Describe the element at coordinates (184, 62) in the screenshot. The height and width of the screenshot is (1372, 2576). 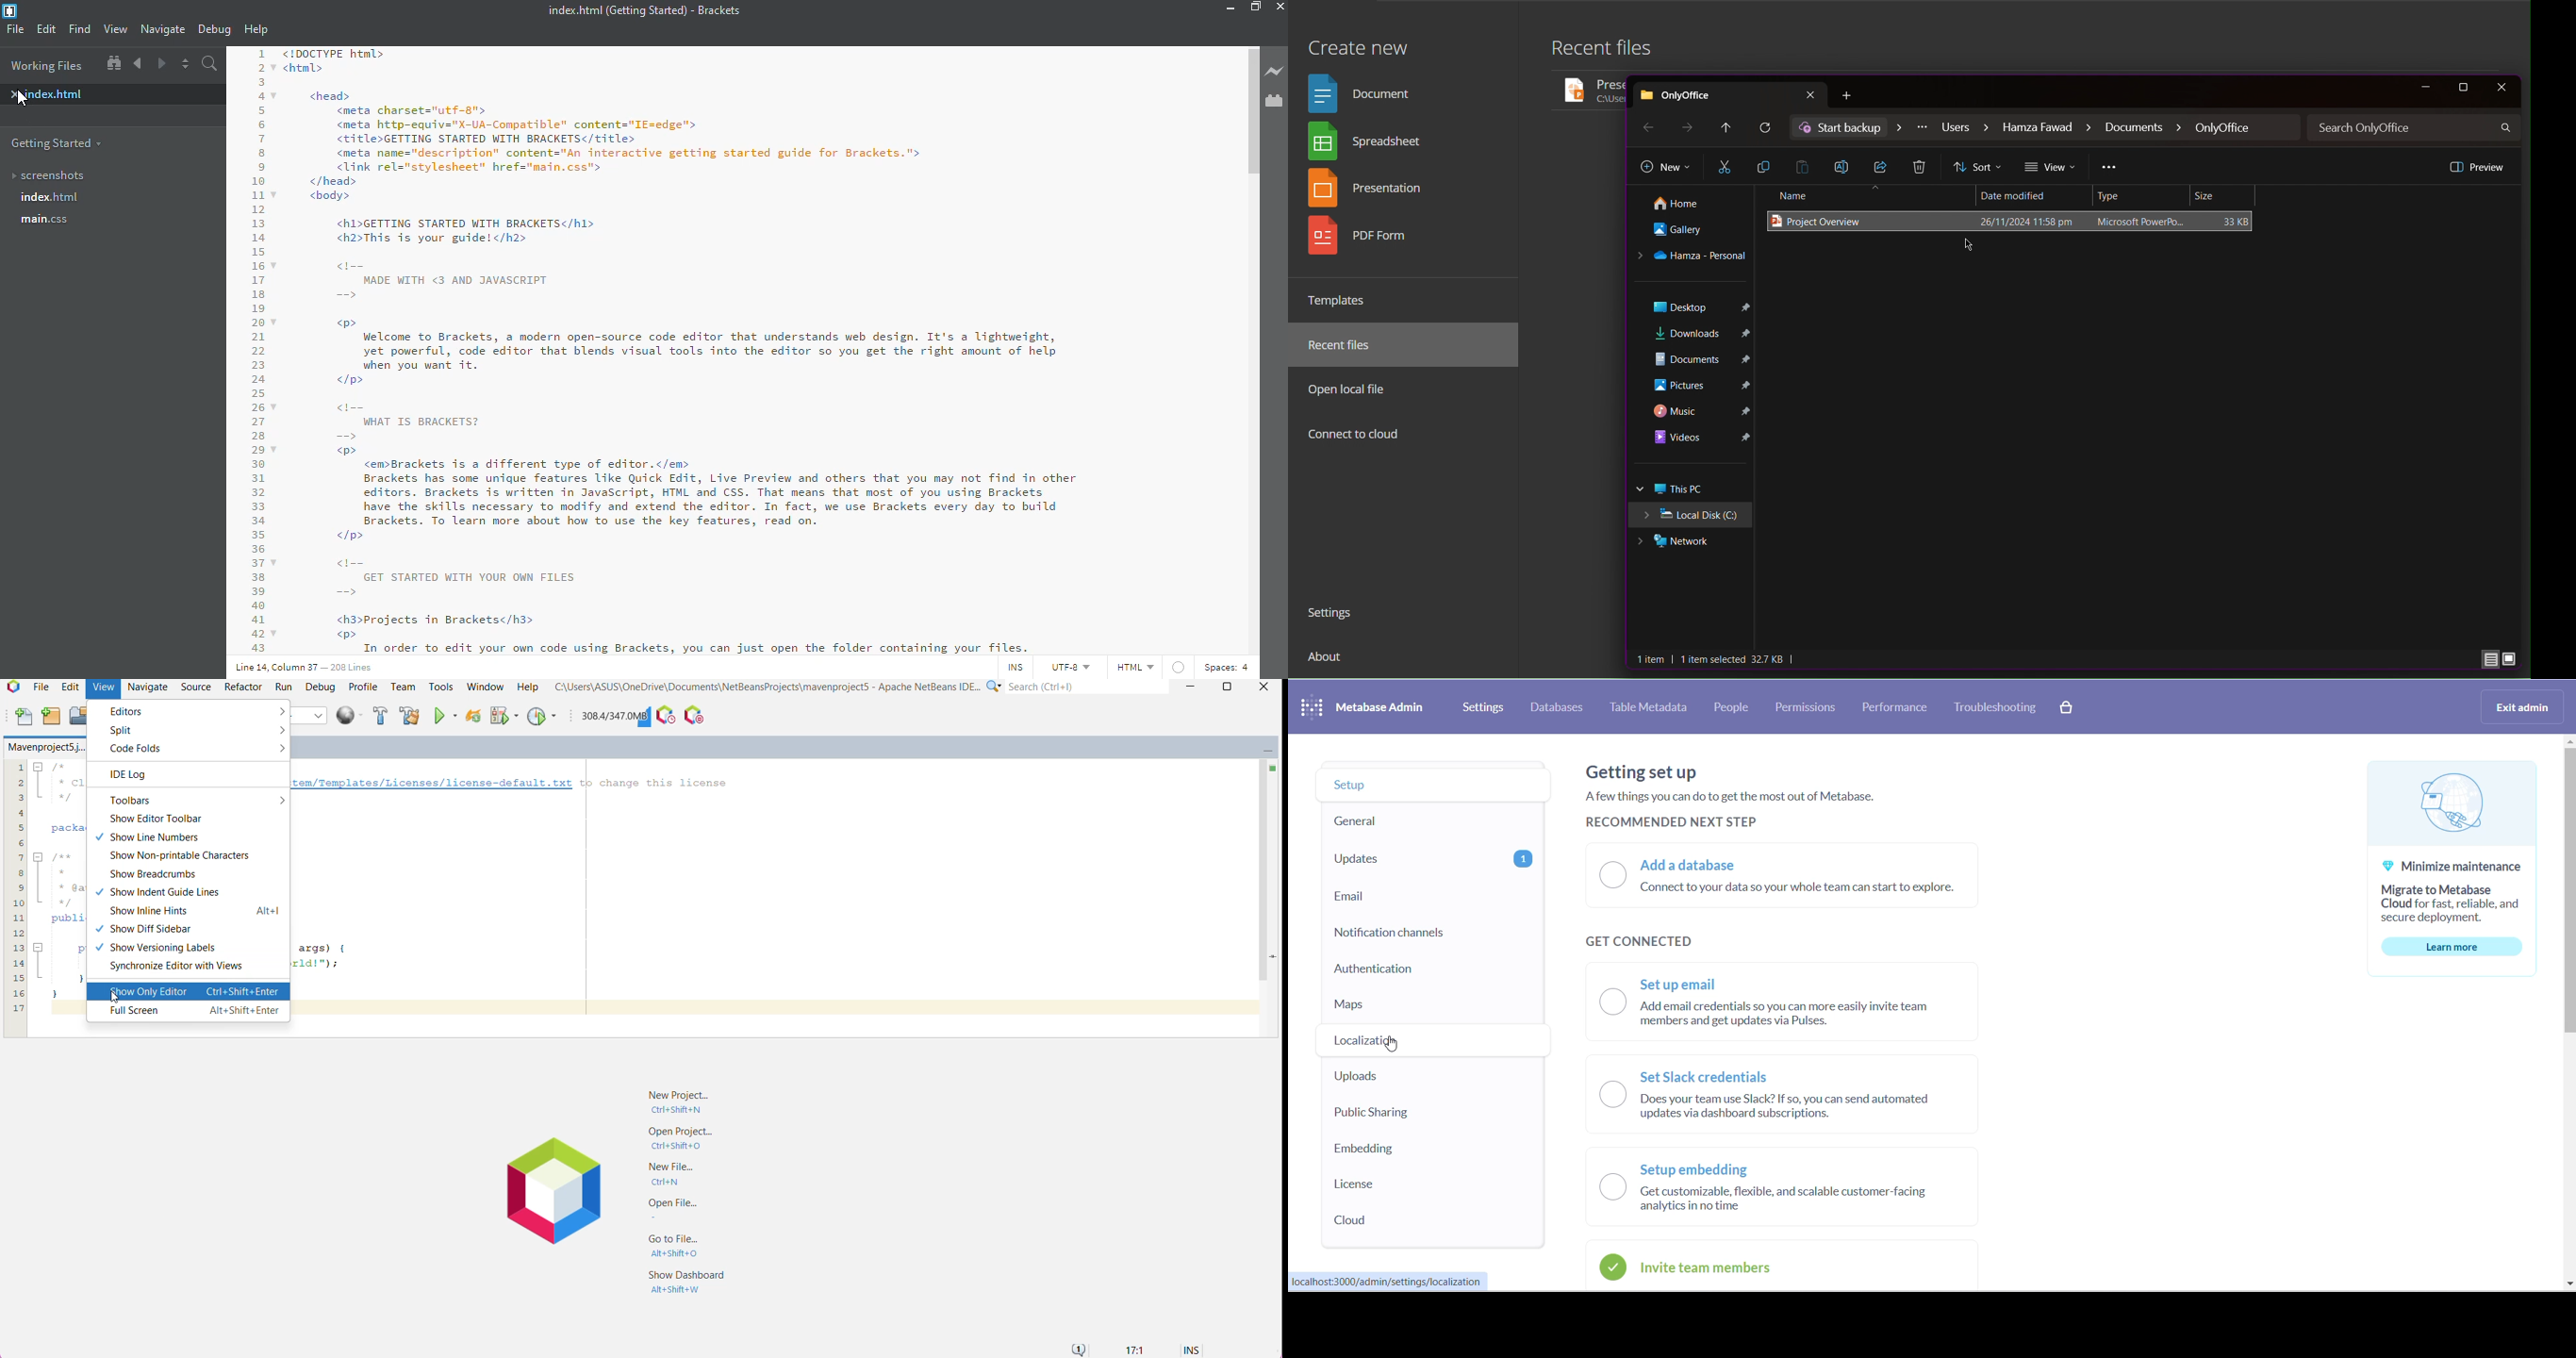
I see `split editor` at that location.